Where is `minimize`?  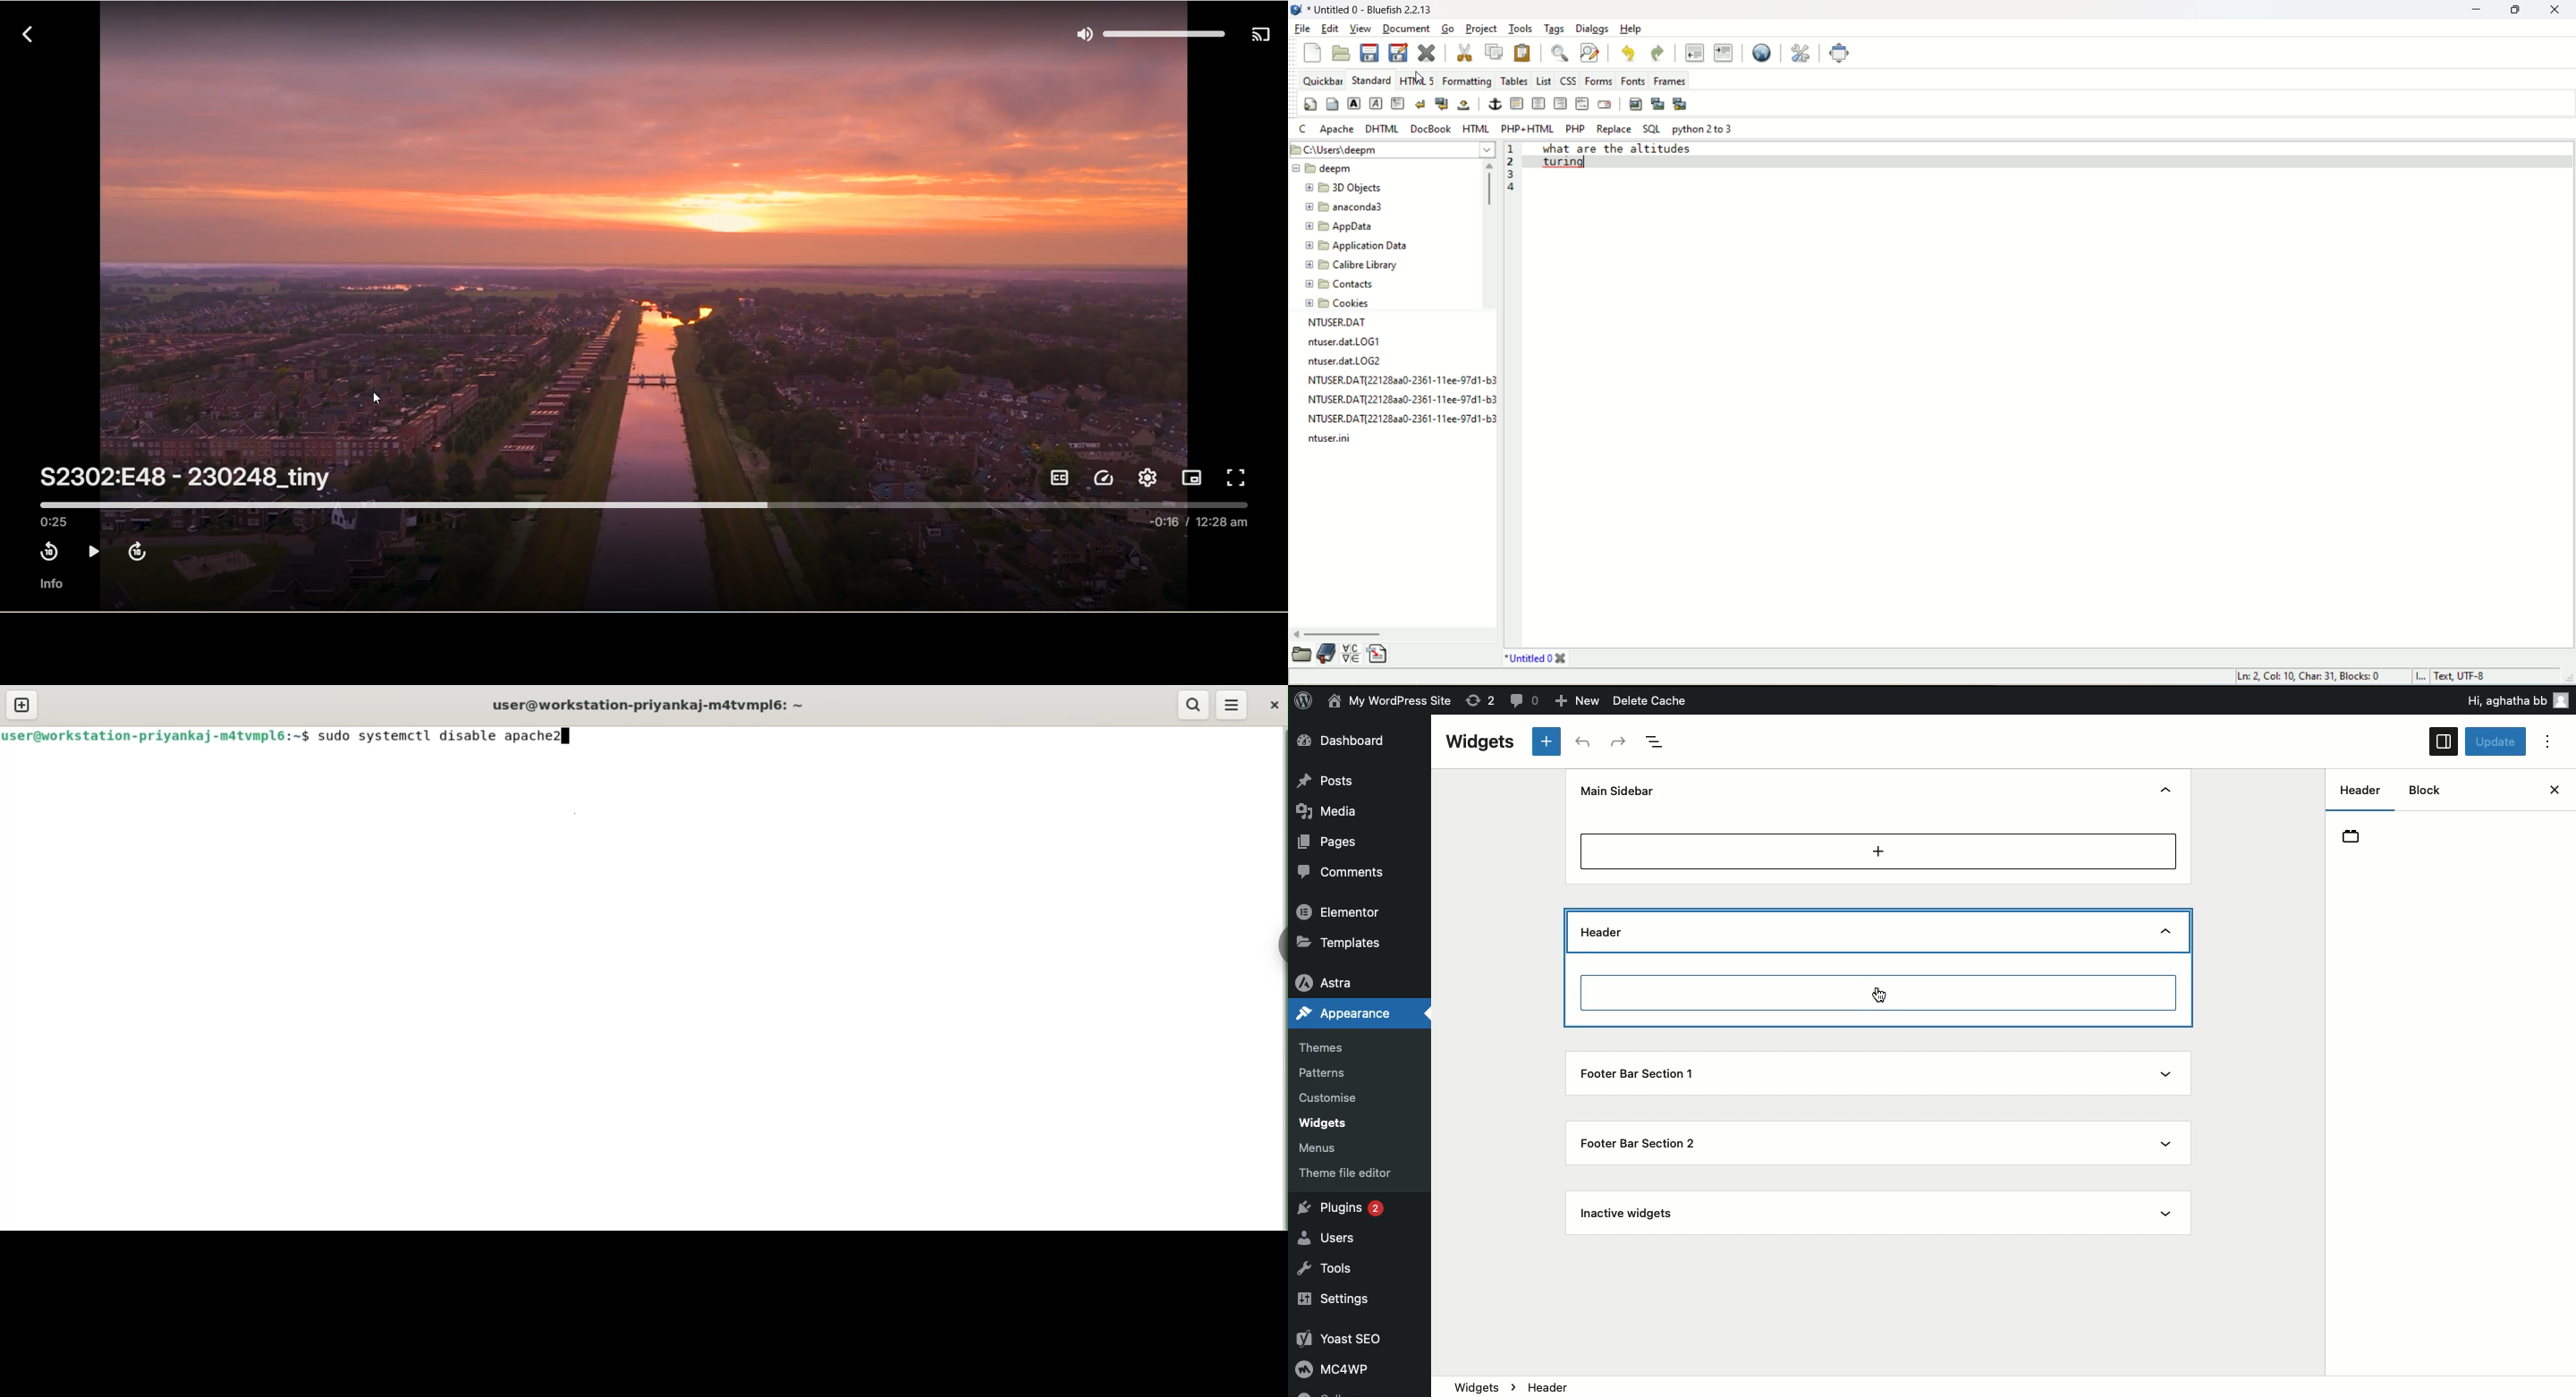 minimize is located at coordinates (2473, 10).